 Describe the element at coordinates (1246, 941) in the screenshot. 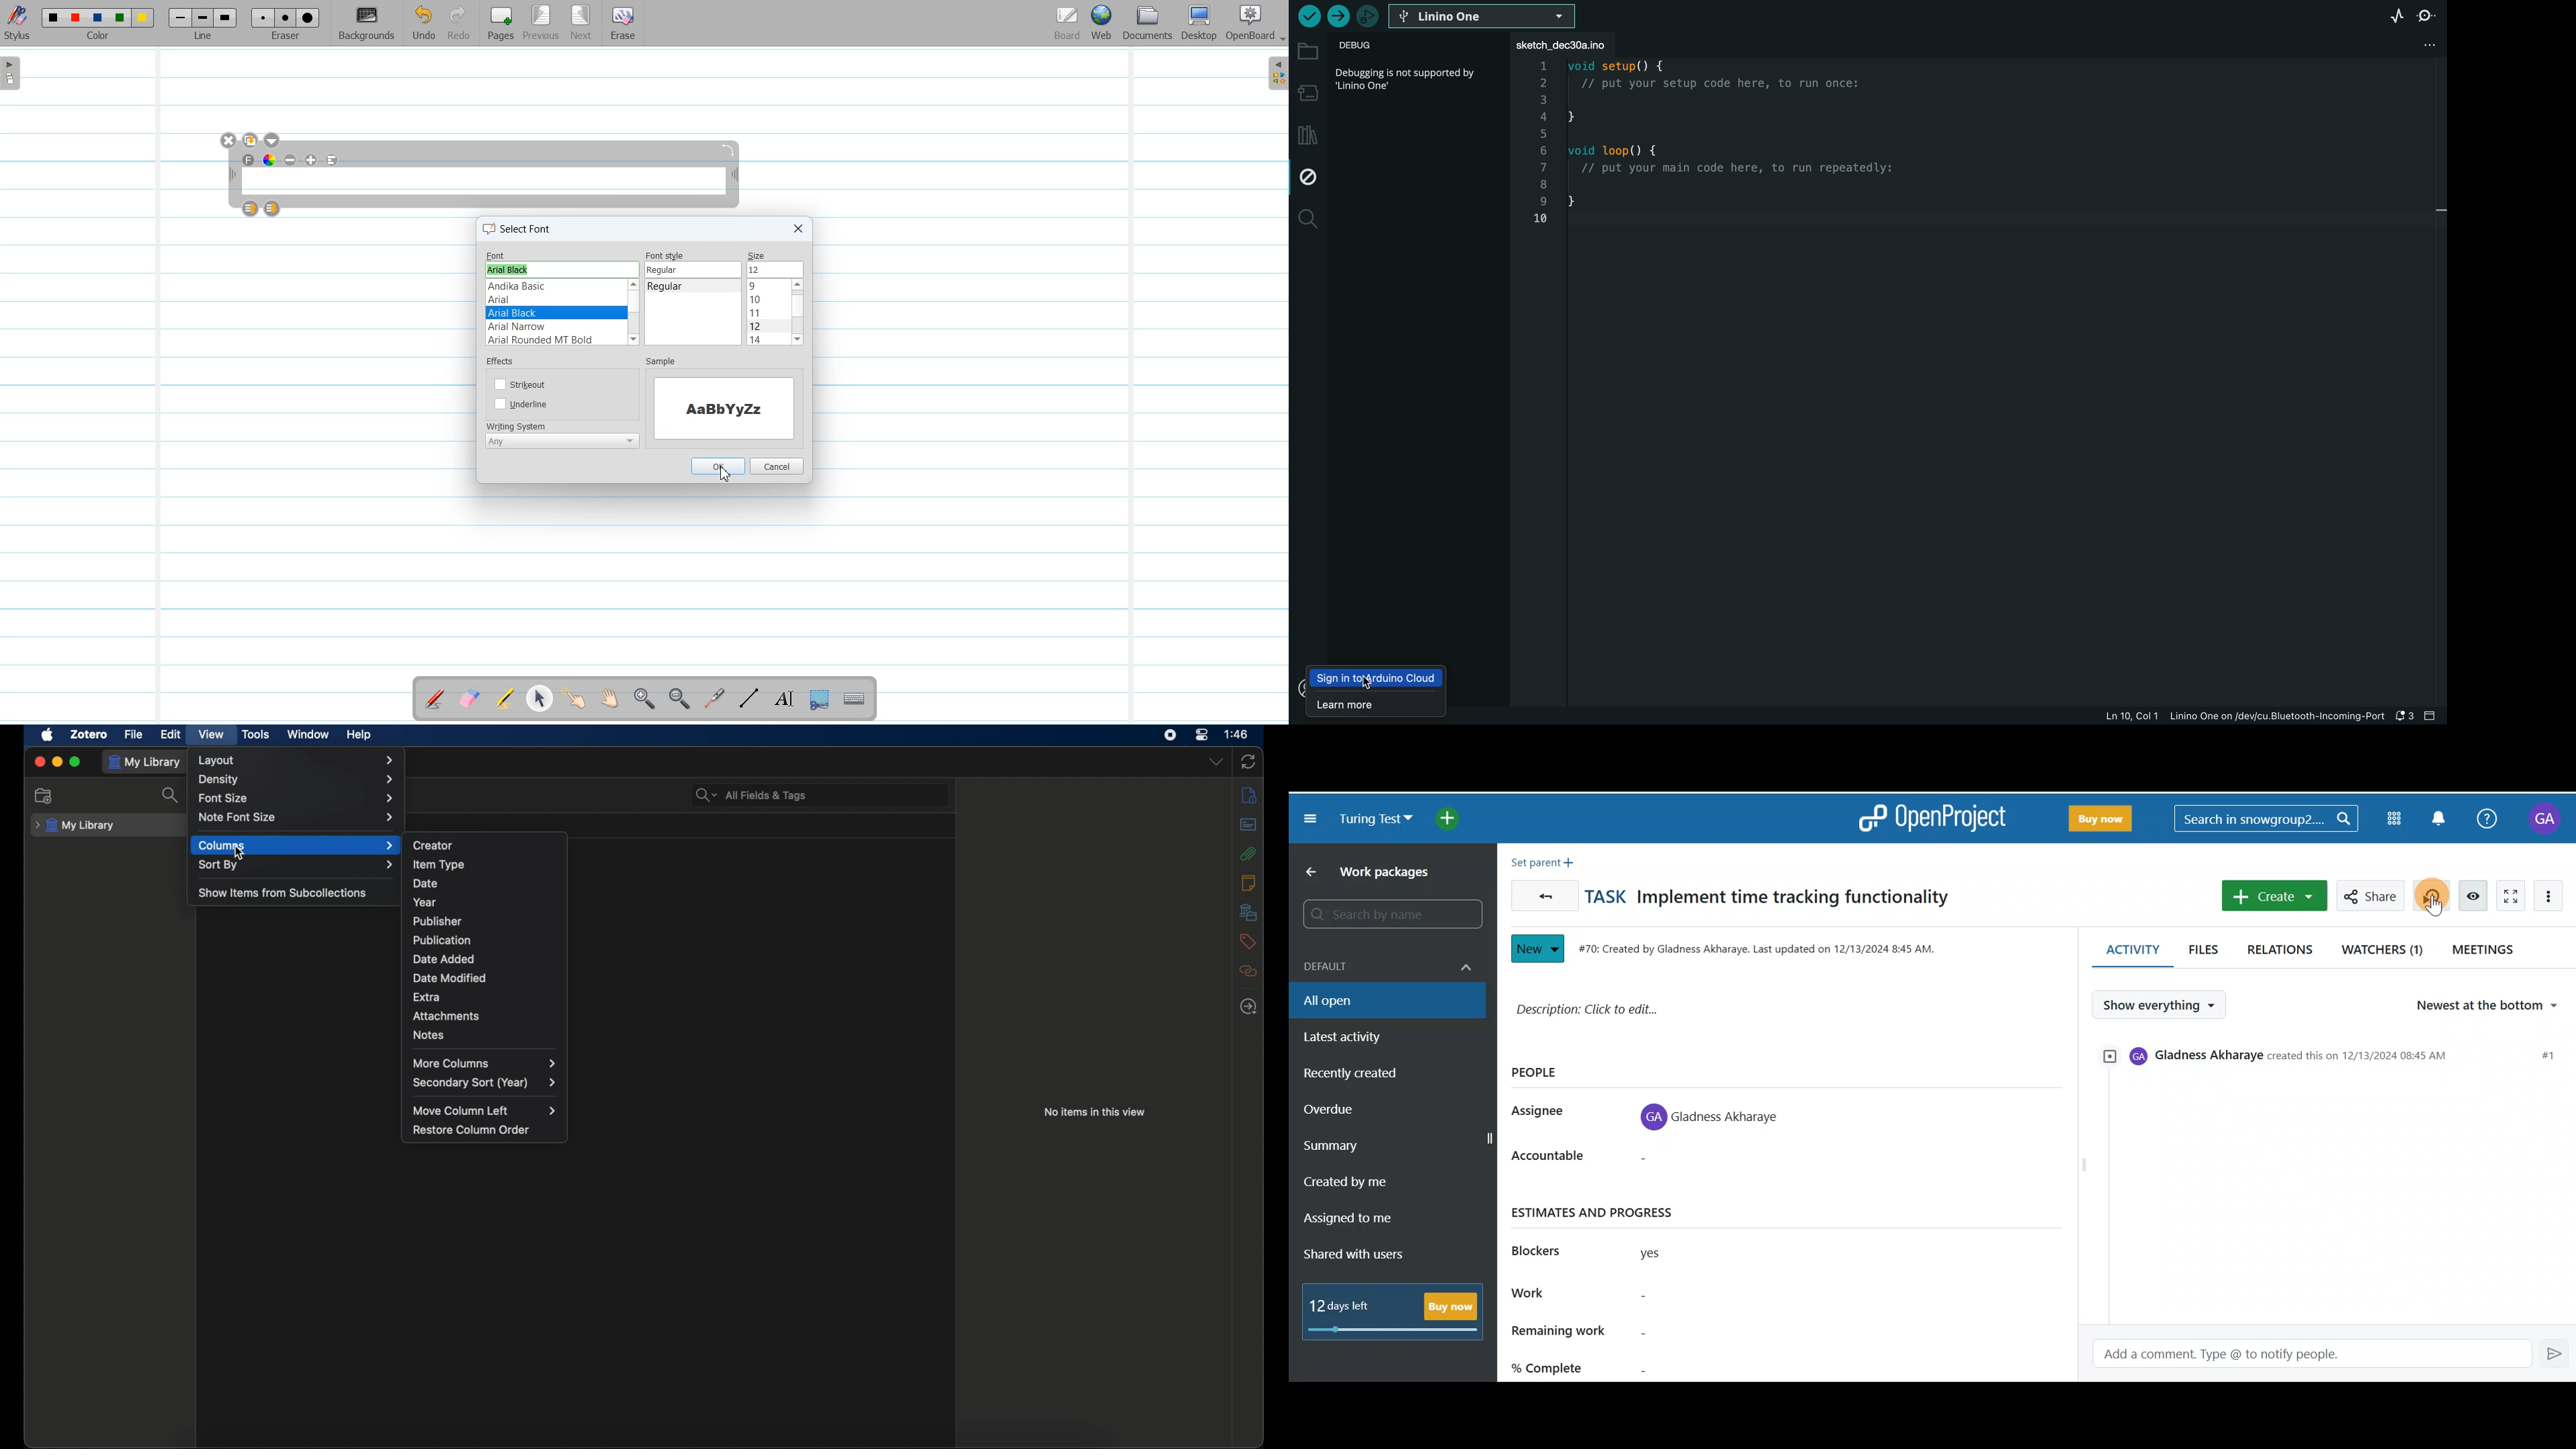

I see `tags` at that location.